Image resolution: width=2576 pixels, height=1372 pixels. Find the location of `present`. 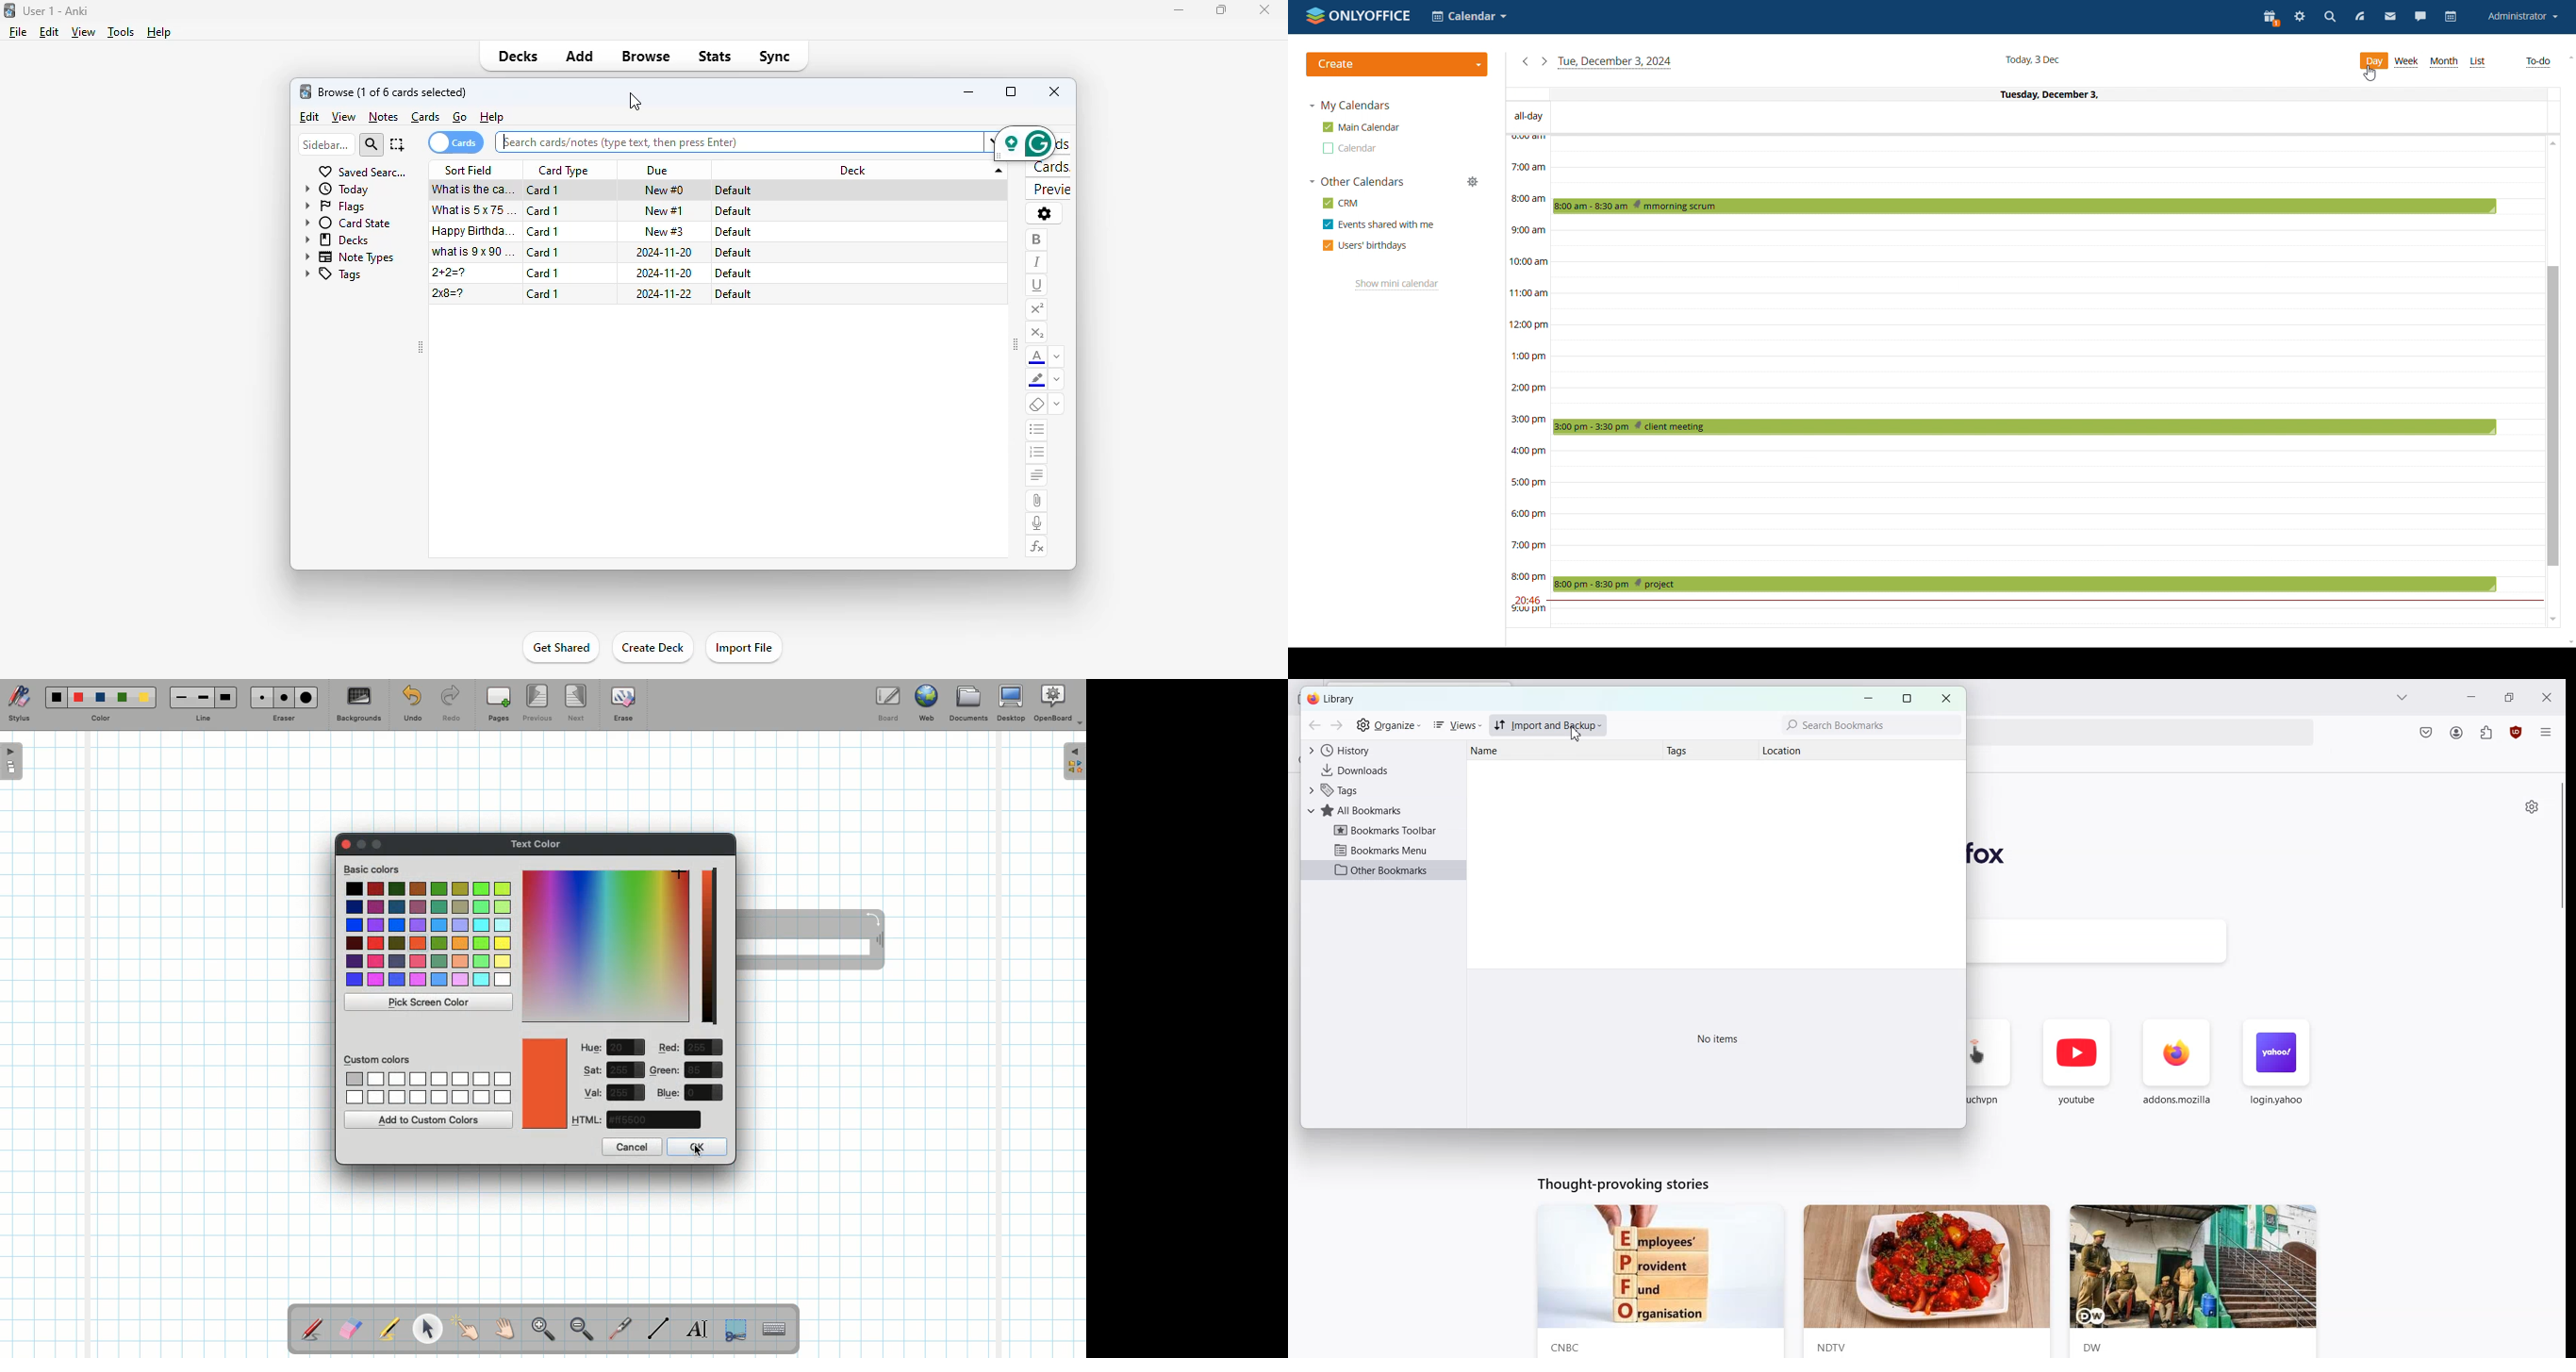

present is located at coordinates (2270, 18).